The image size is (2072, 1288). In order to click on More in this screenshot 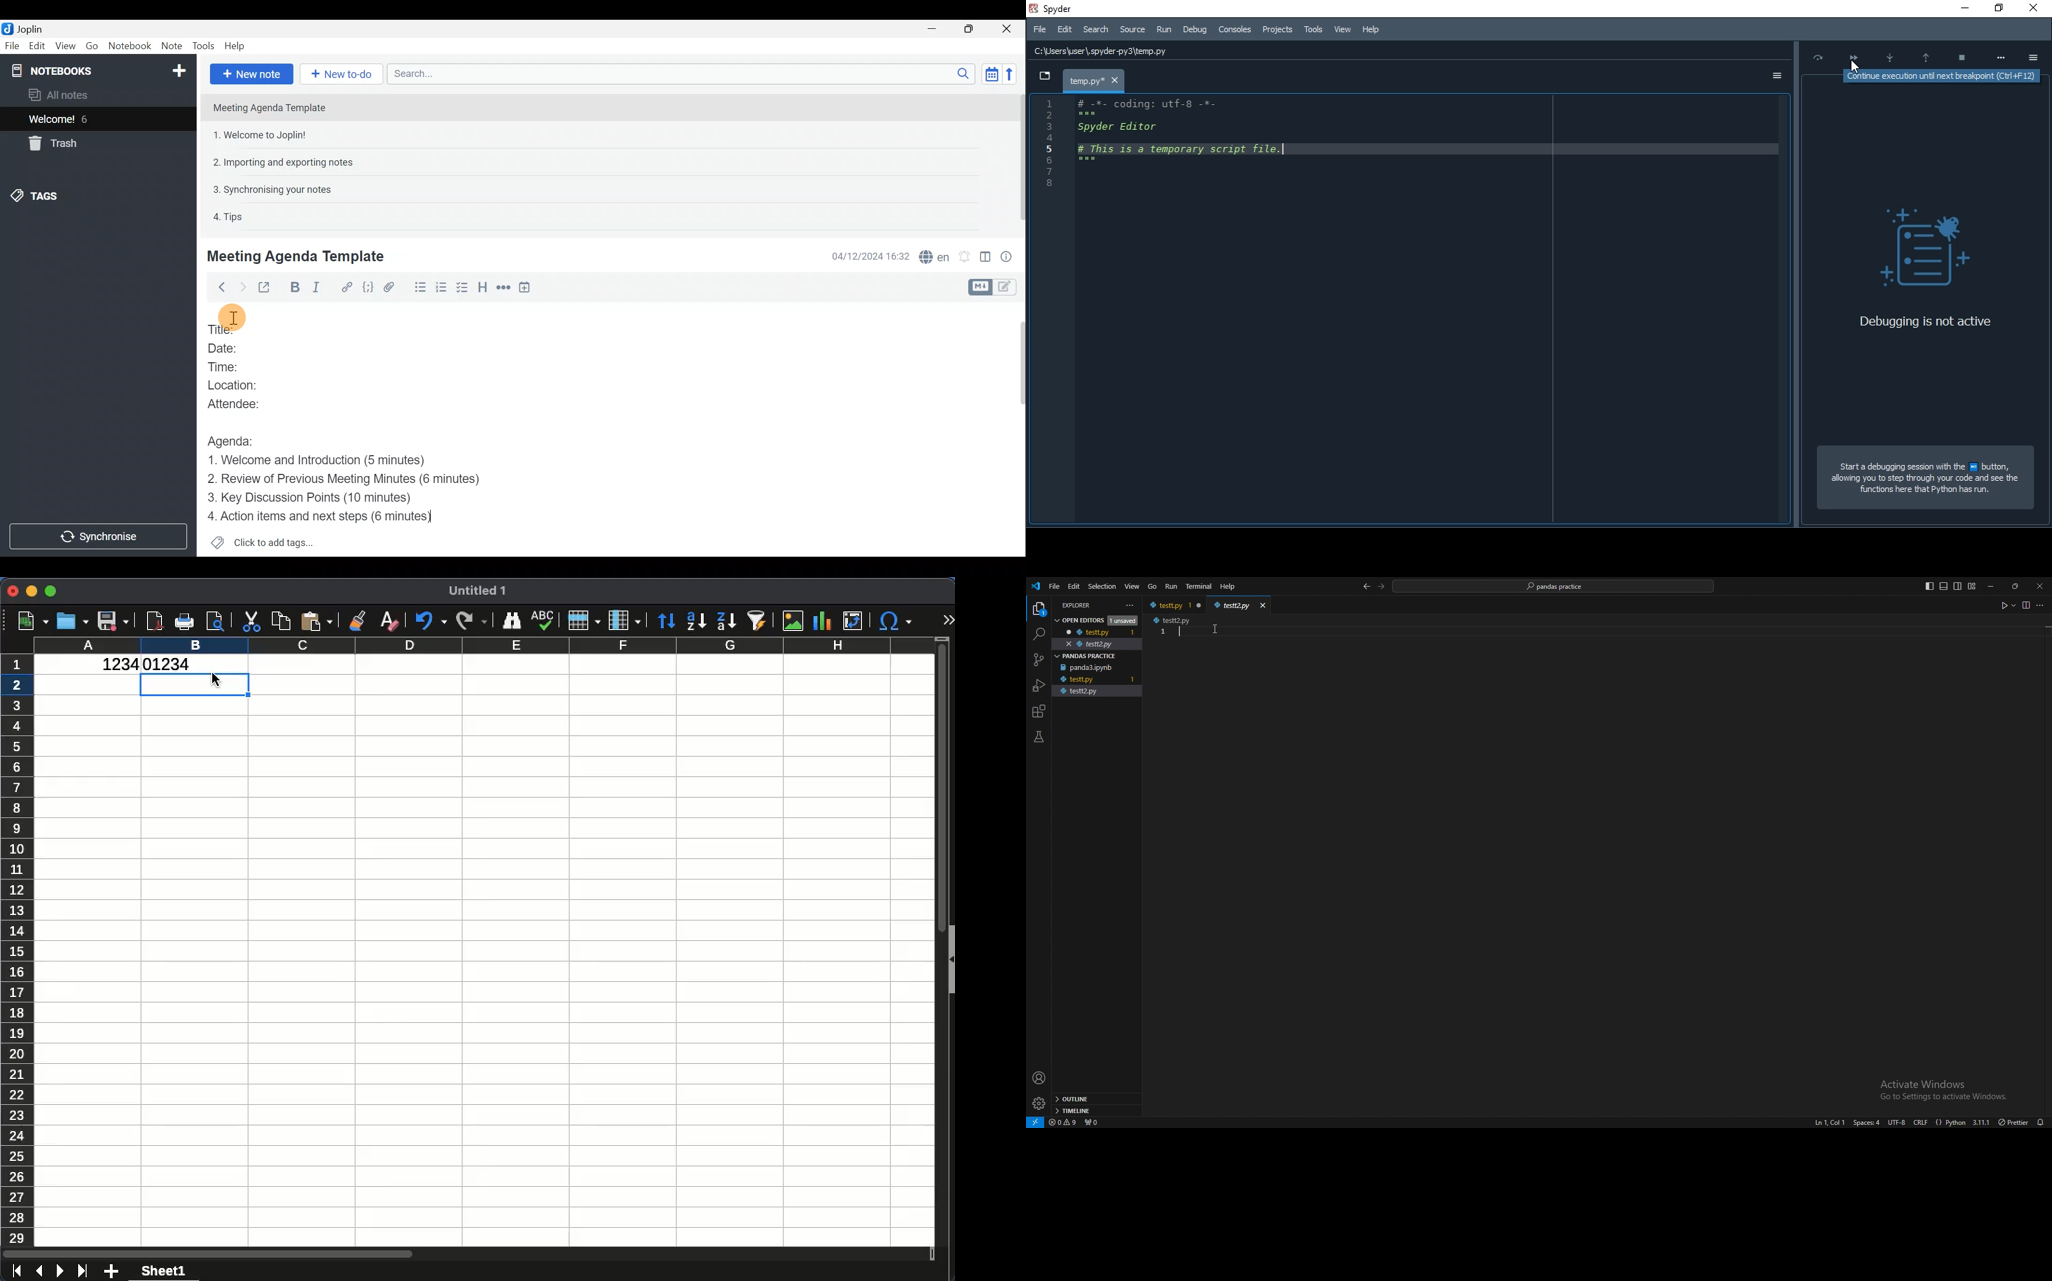, I will do `click(1999, 58)`.